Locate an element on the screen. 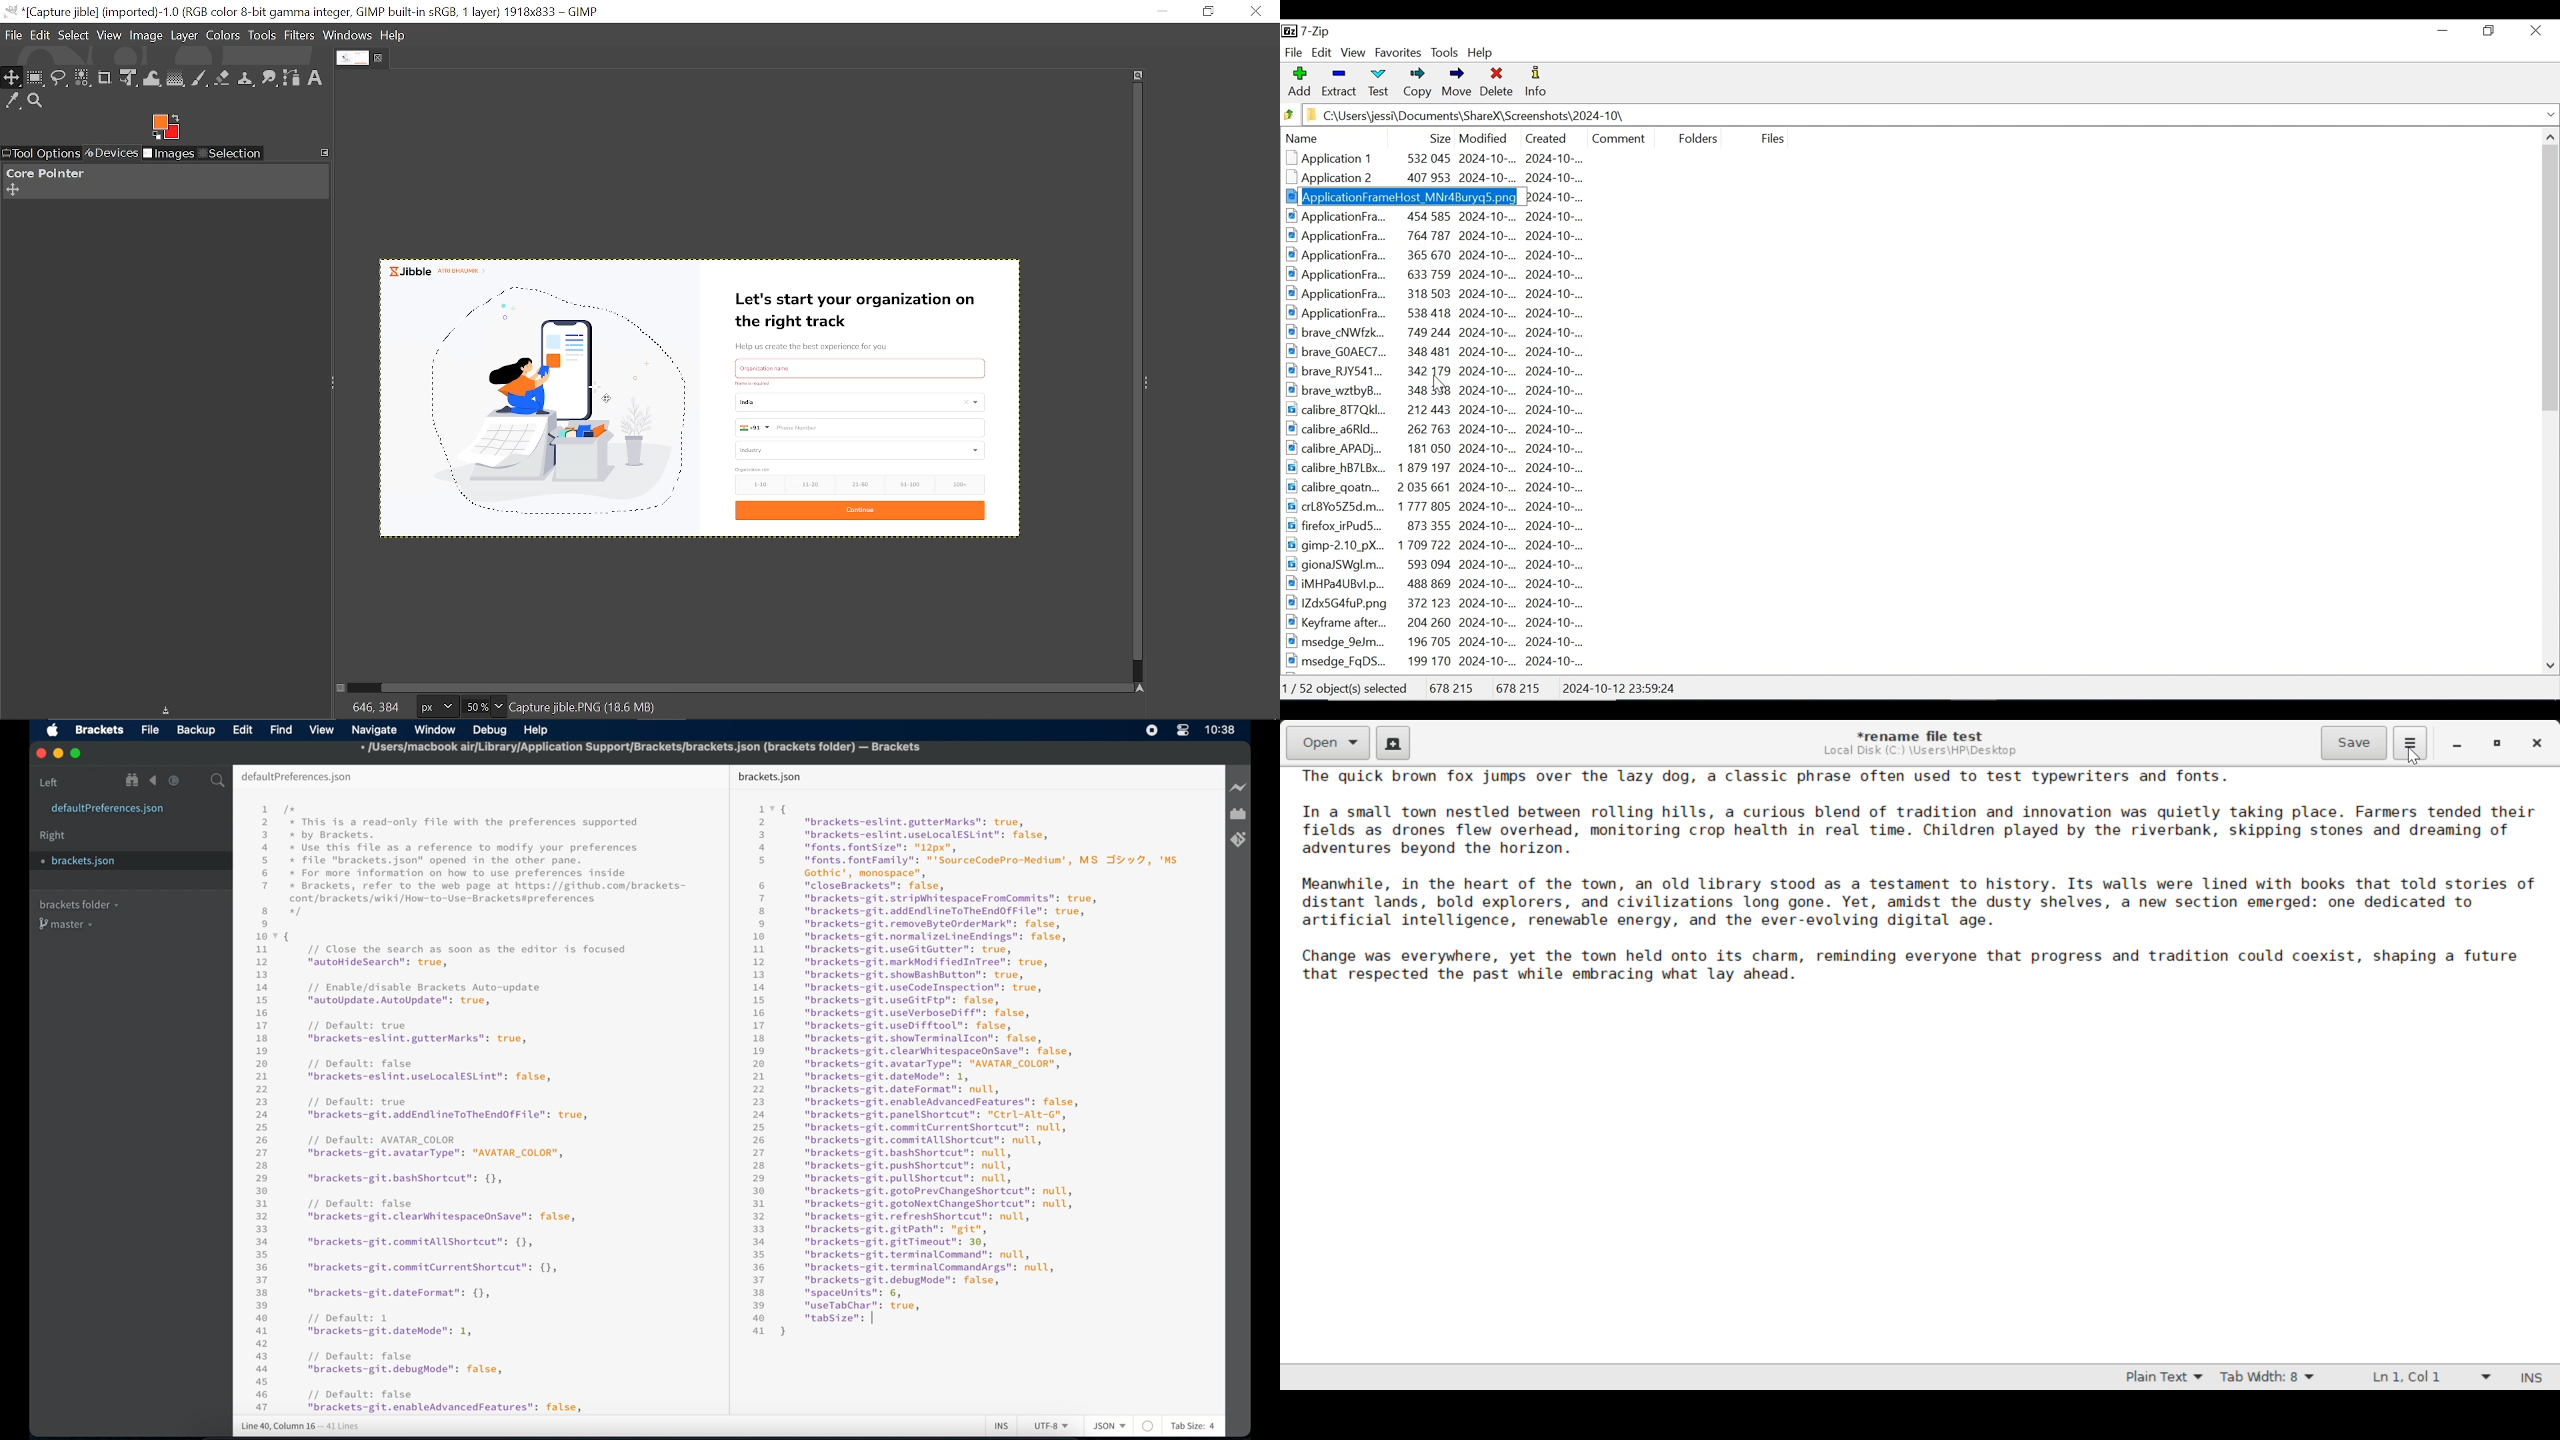 This screenshot has width=2576, height=1456. images is located at coordinates (169, 155).